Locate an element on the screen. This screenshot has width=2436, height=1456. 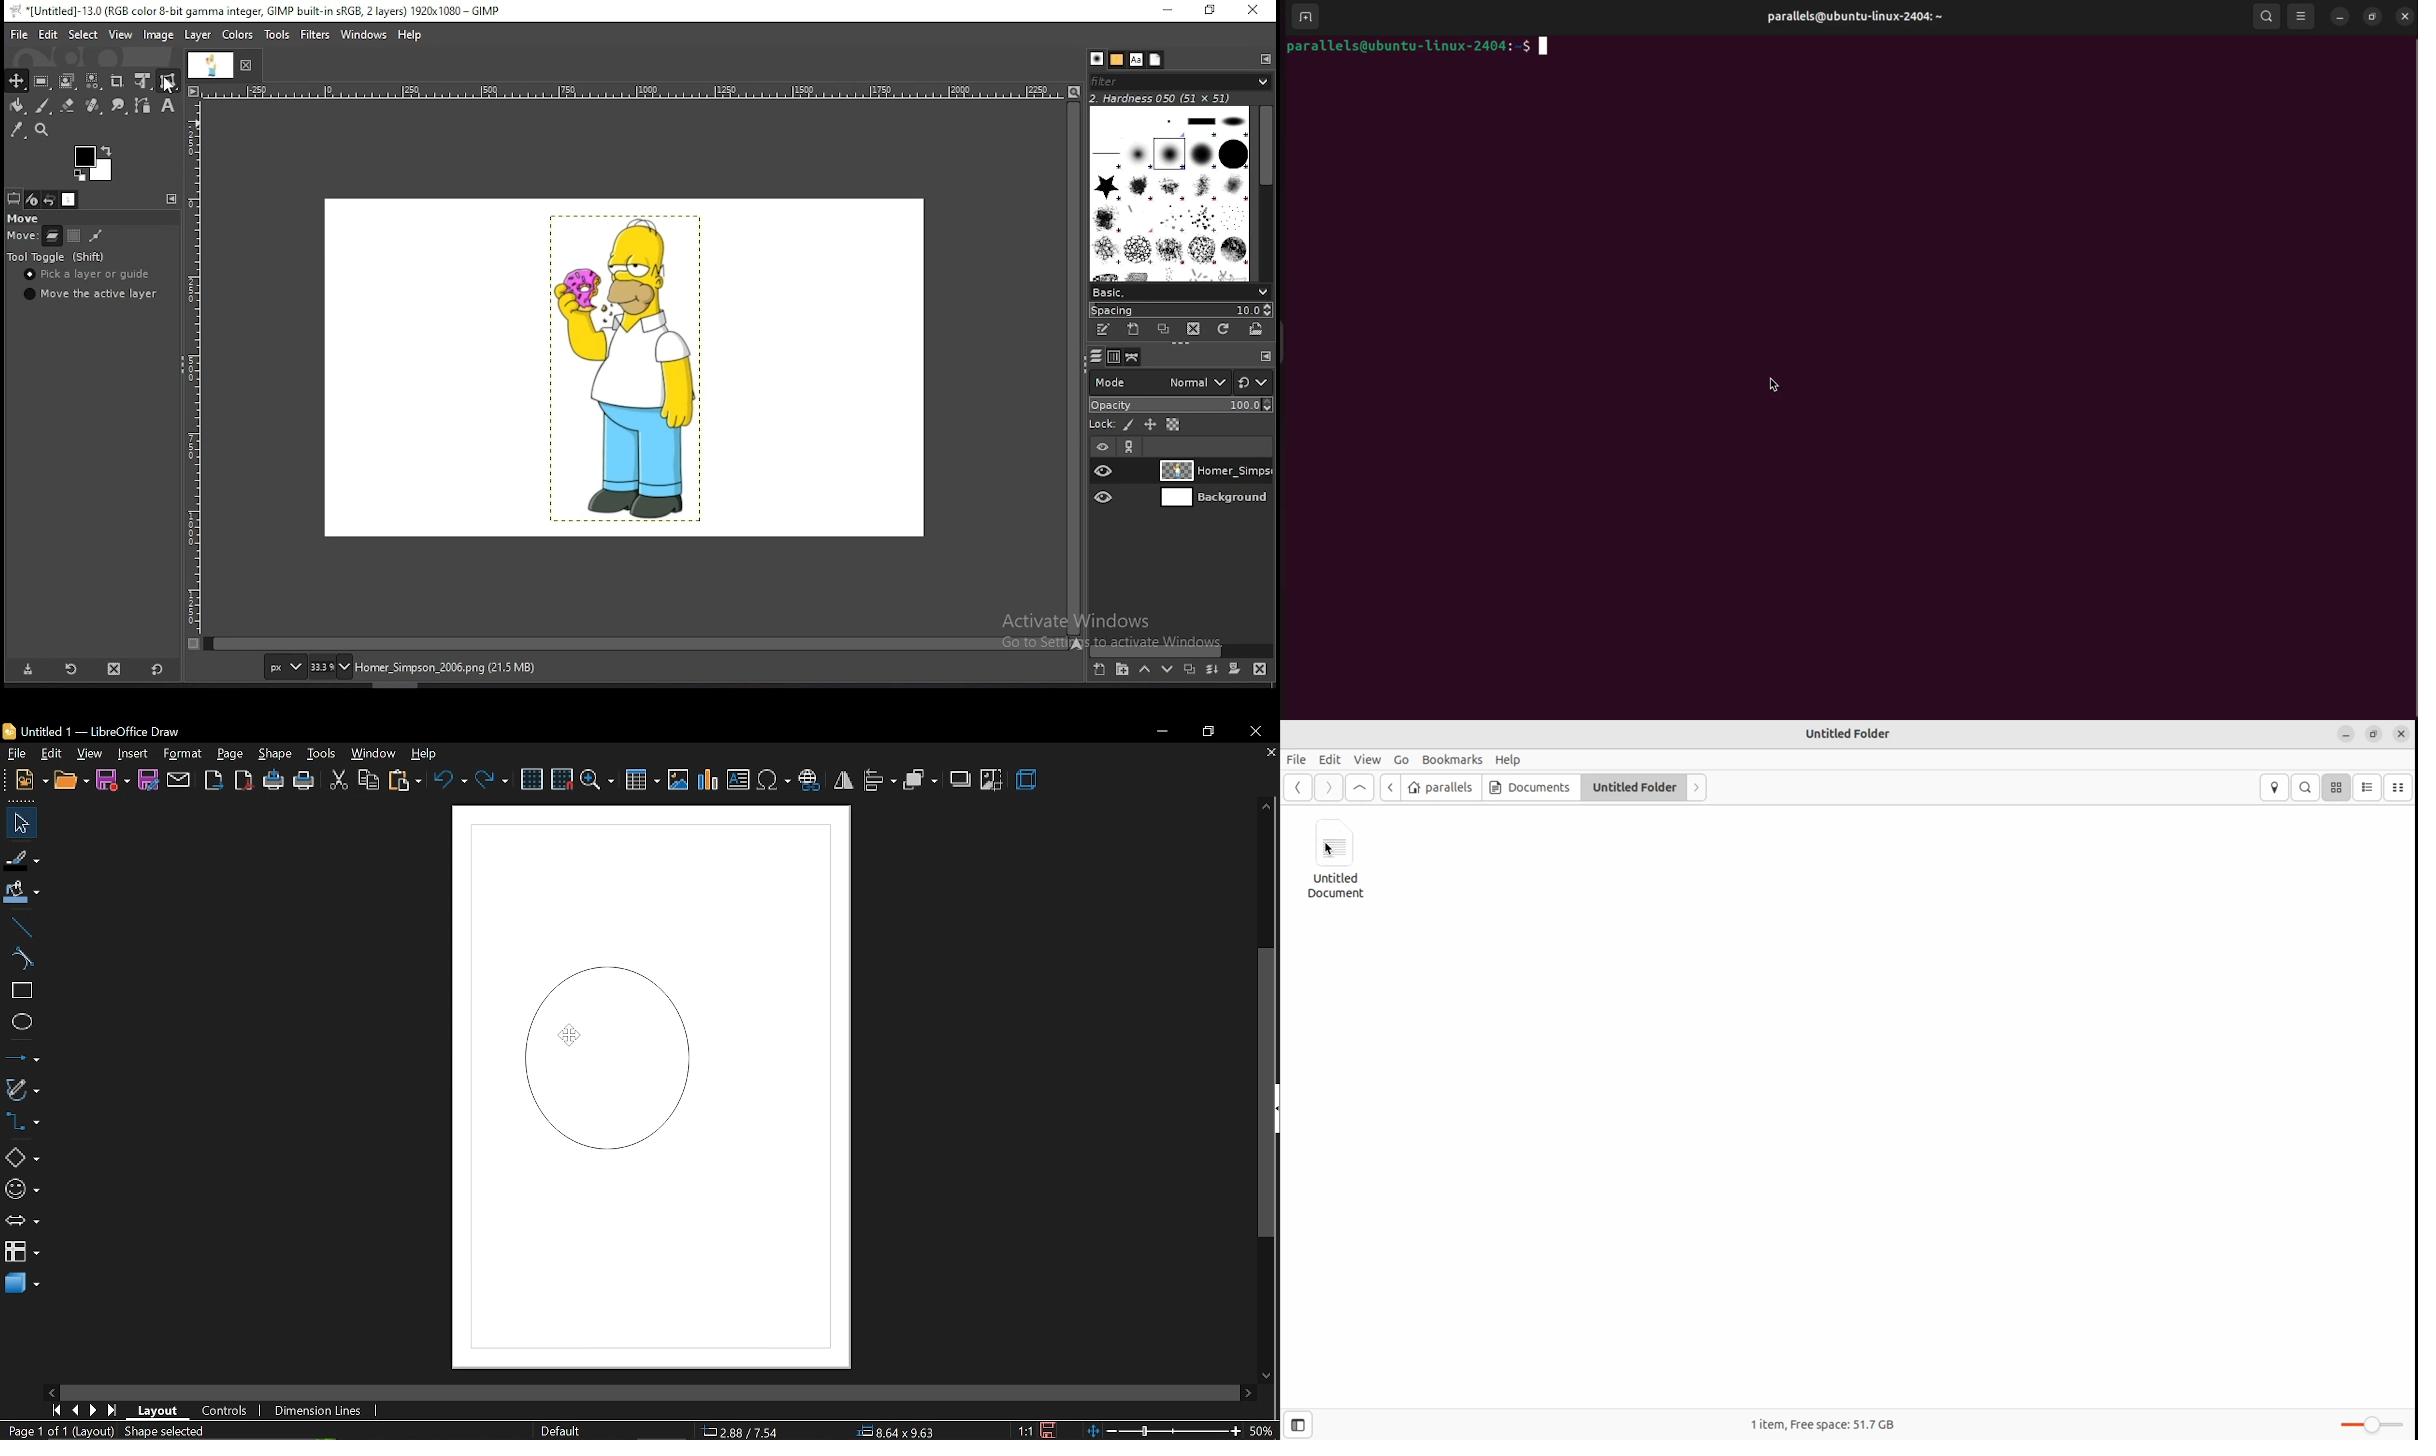
move layer is located at coordinates (51, 237).